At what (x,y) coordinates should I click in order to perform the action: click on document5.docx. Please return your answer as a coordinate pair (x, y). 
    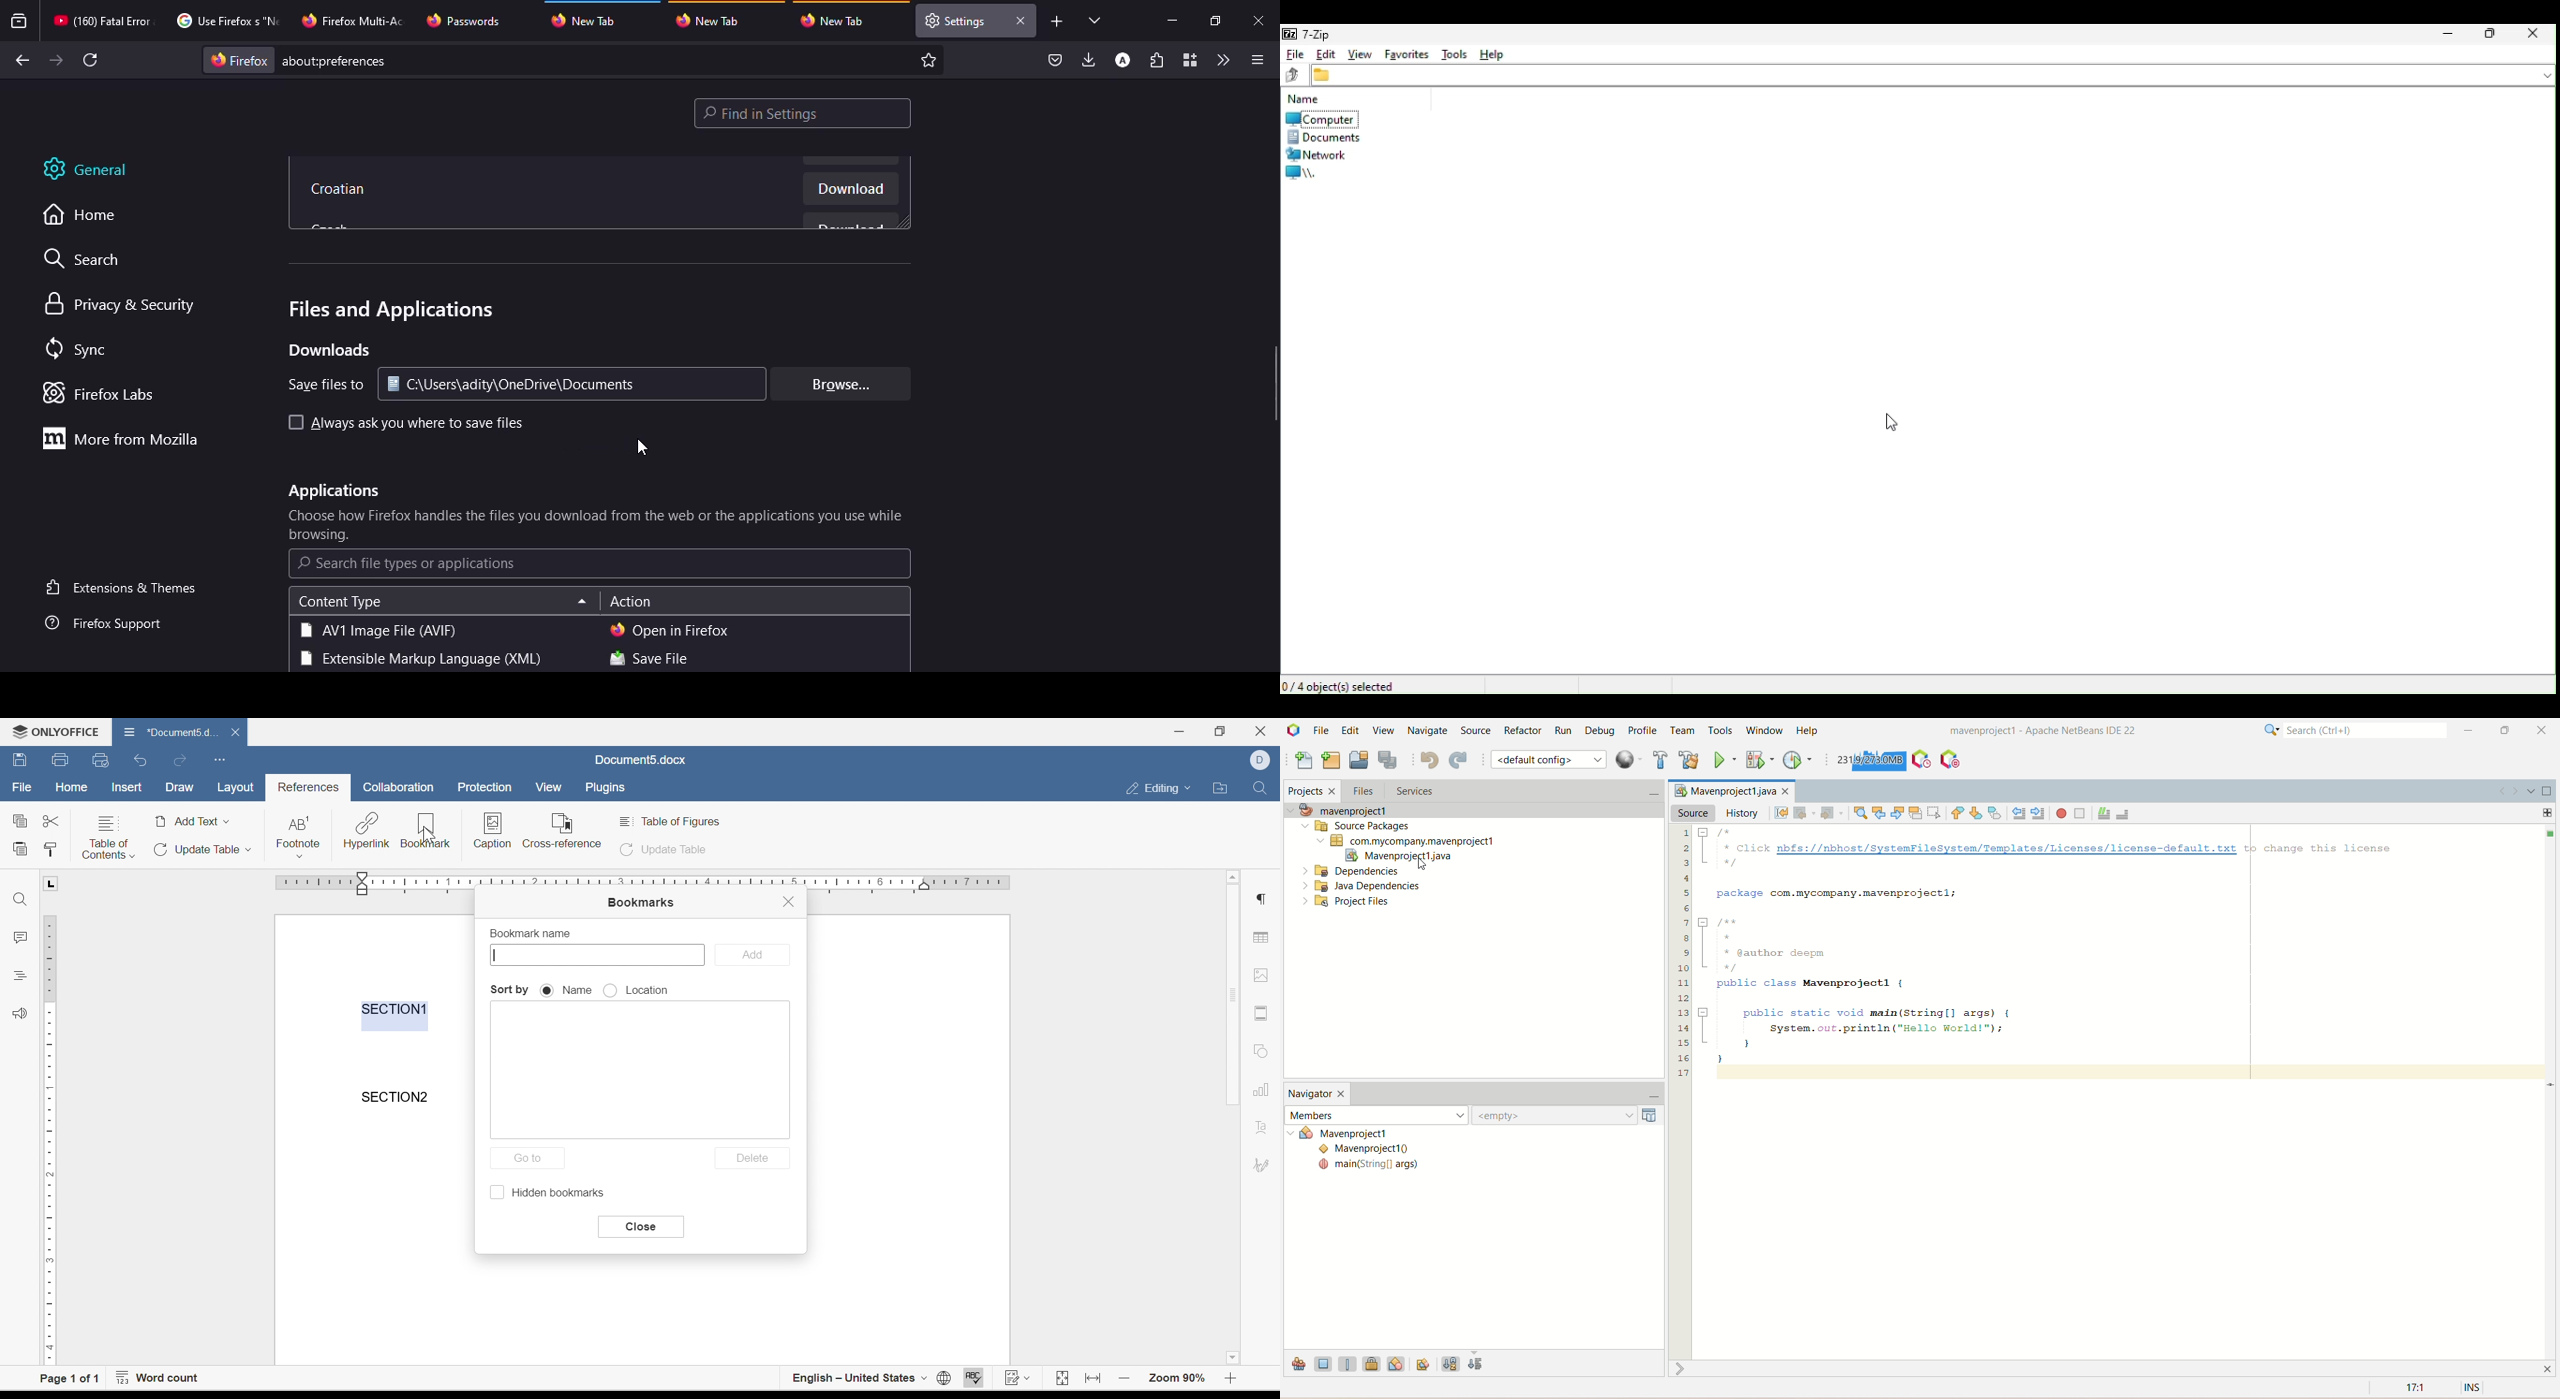
    Looking at the image, I should click on (639, 760).